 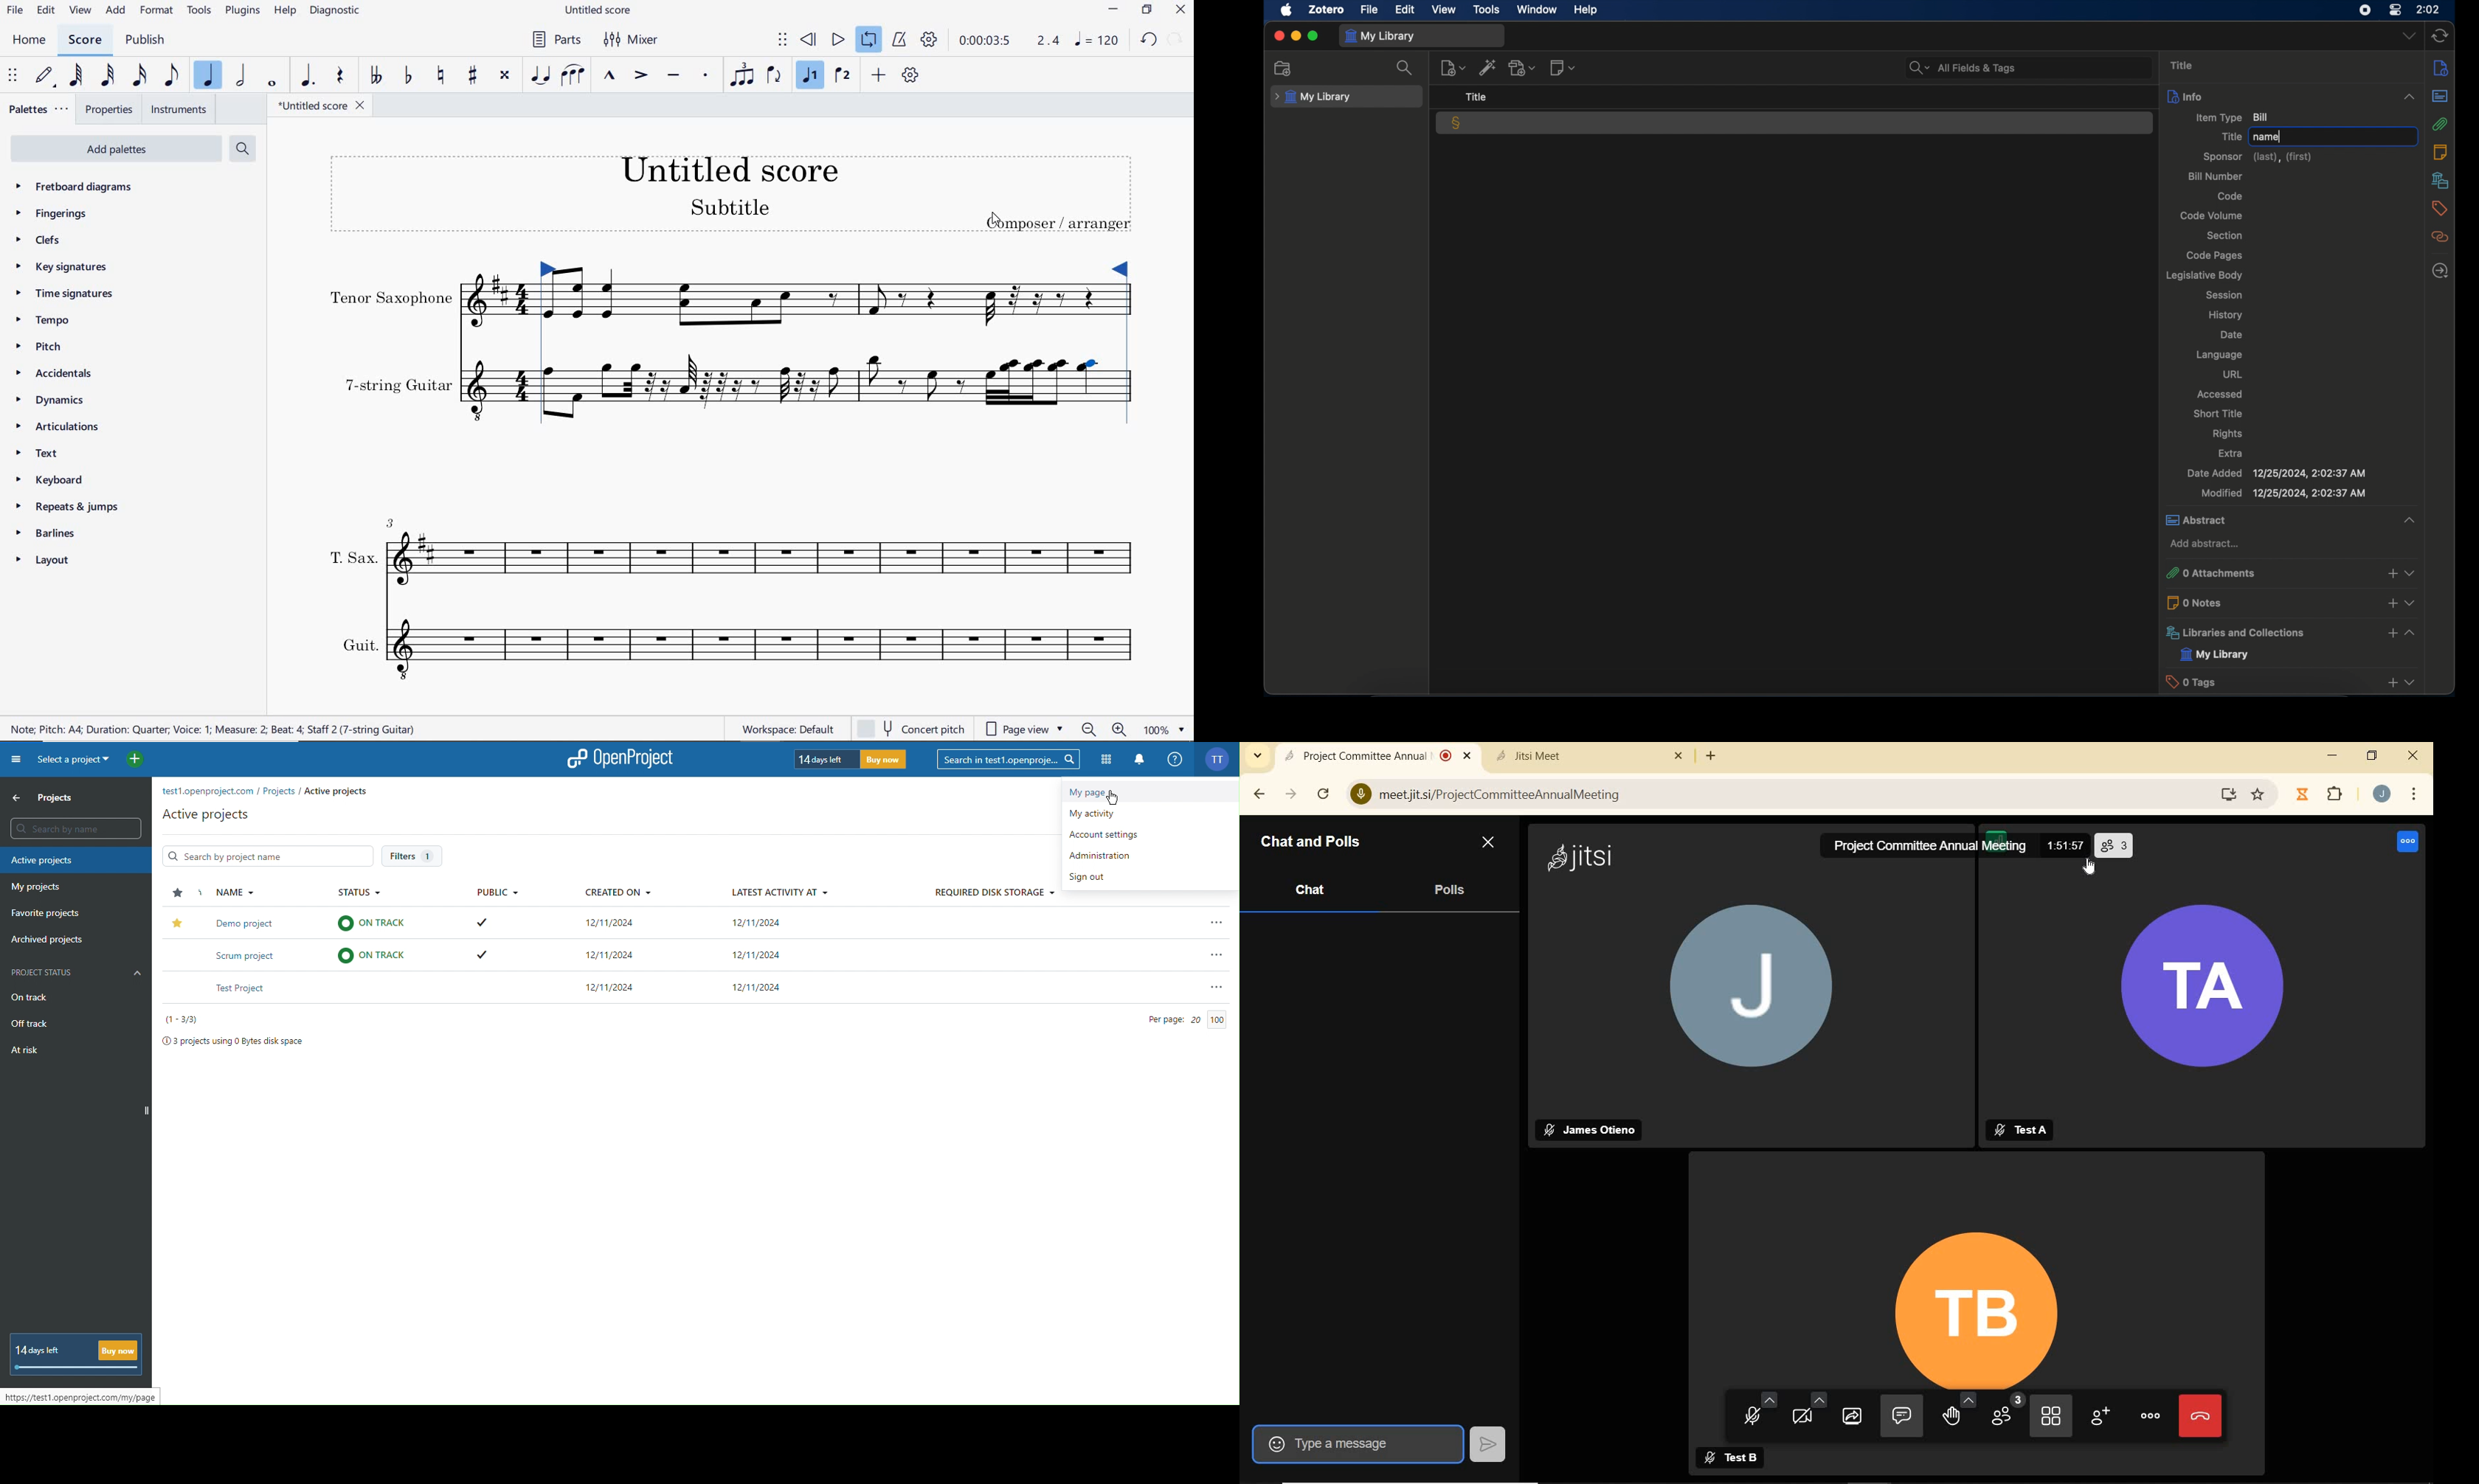 What do you see at coordinates (2204, 544) in the screenshot?
I see `add abstract` at bounding box center [2204, 544].